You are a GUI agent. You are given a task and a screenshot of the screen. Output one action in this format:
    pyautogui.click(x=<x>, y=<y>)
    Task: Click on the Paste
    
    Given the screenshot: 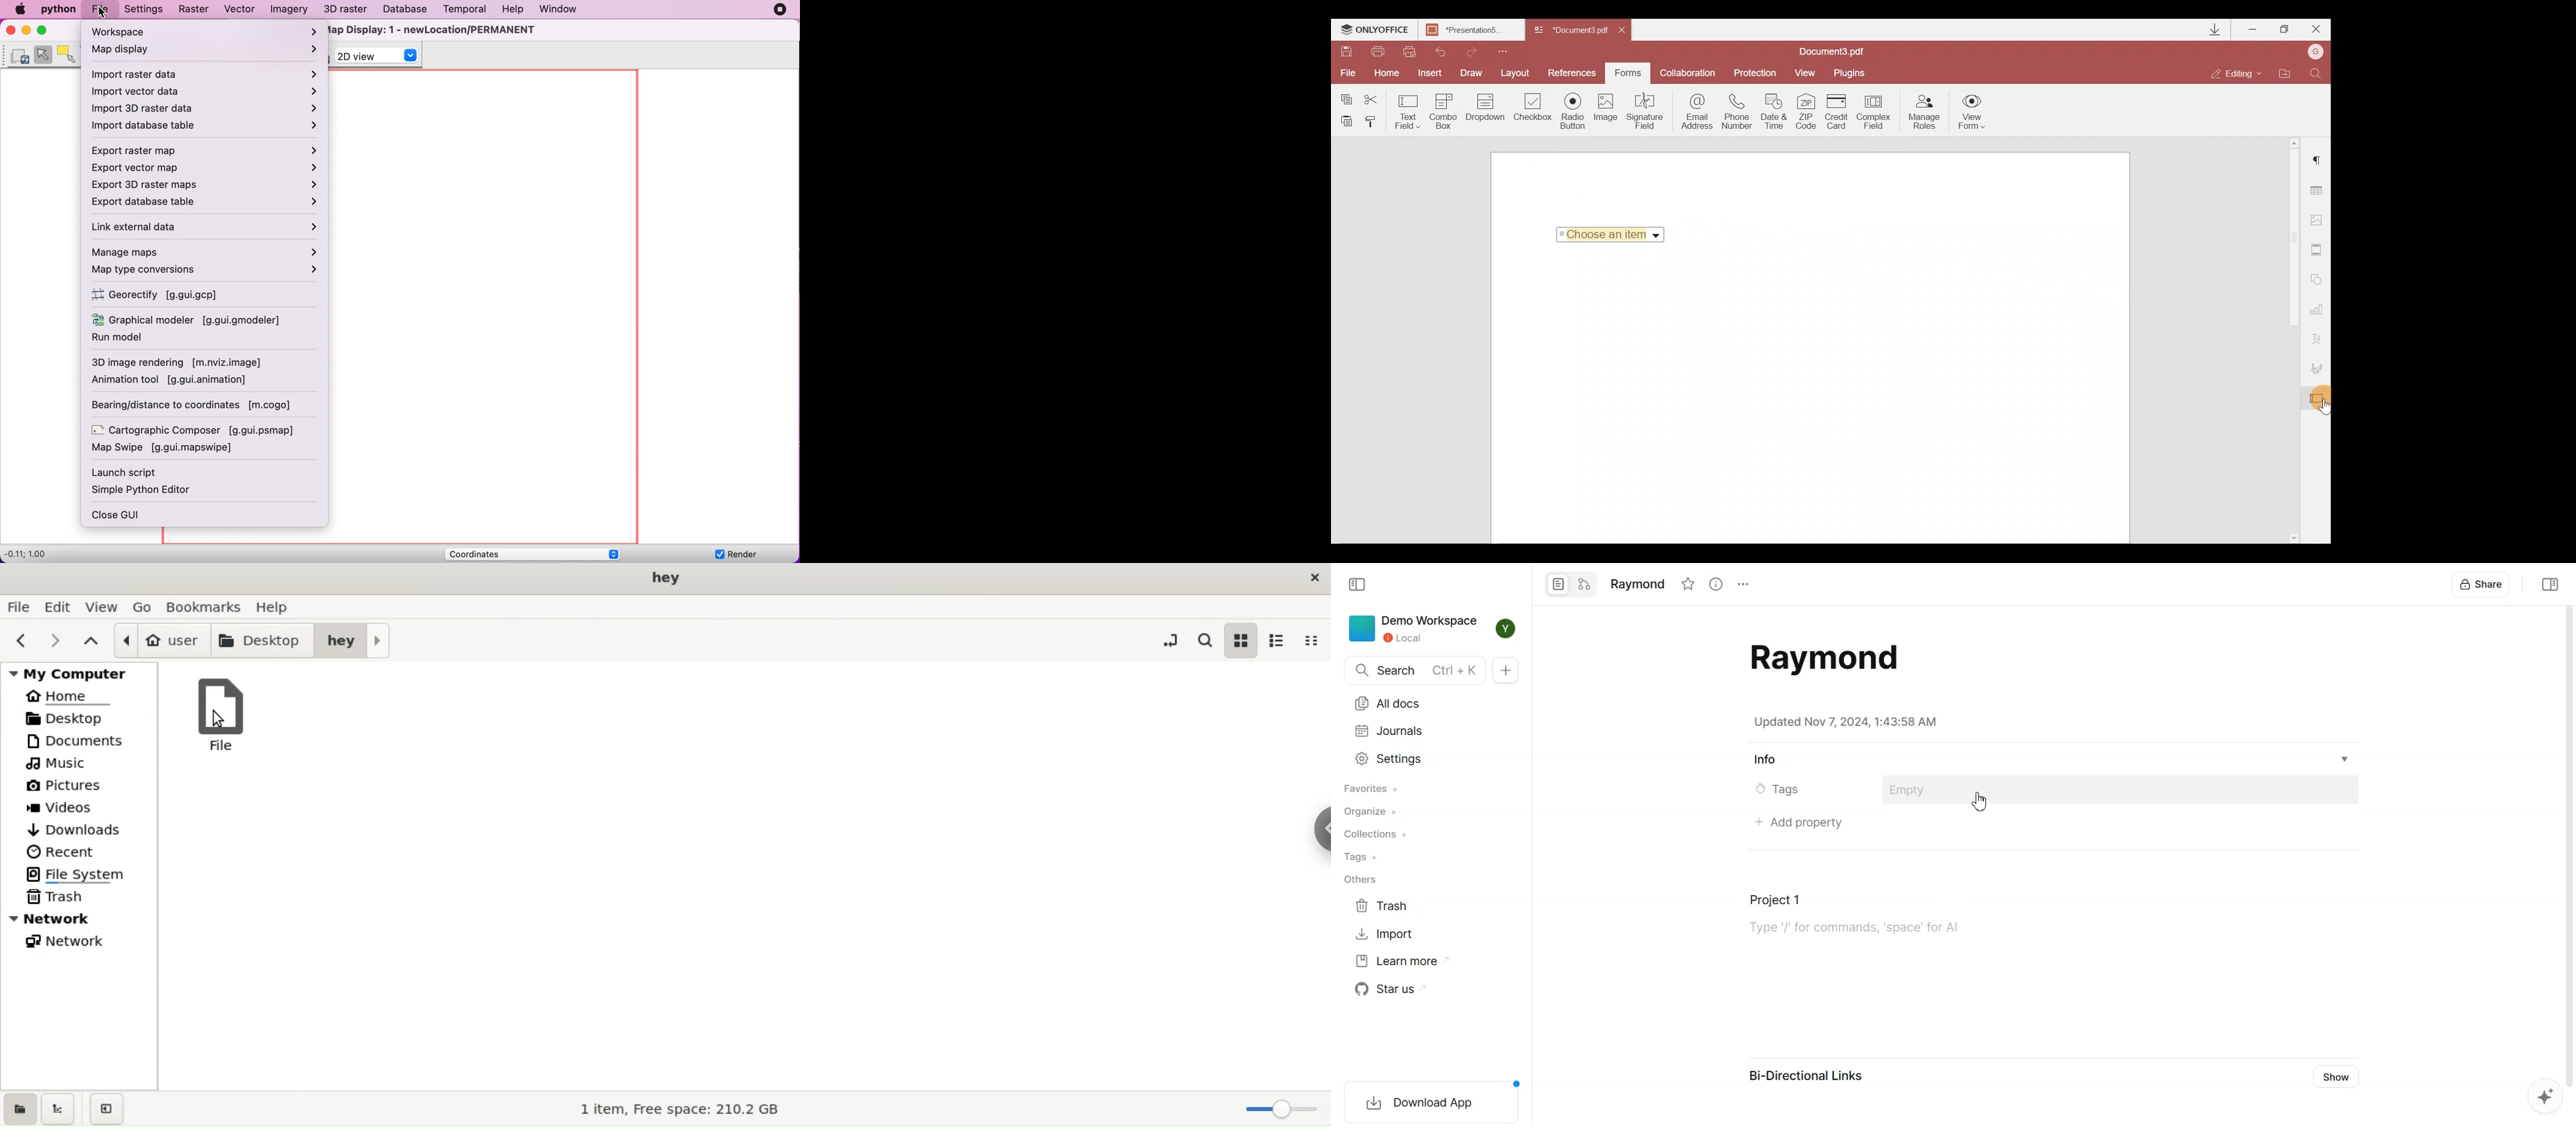 What is the action you would take?
    pyautogui.click(x=1346, y=123)
    